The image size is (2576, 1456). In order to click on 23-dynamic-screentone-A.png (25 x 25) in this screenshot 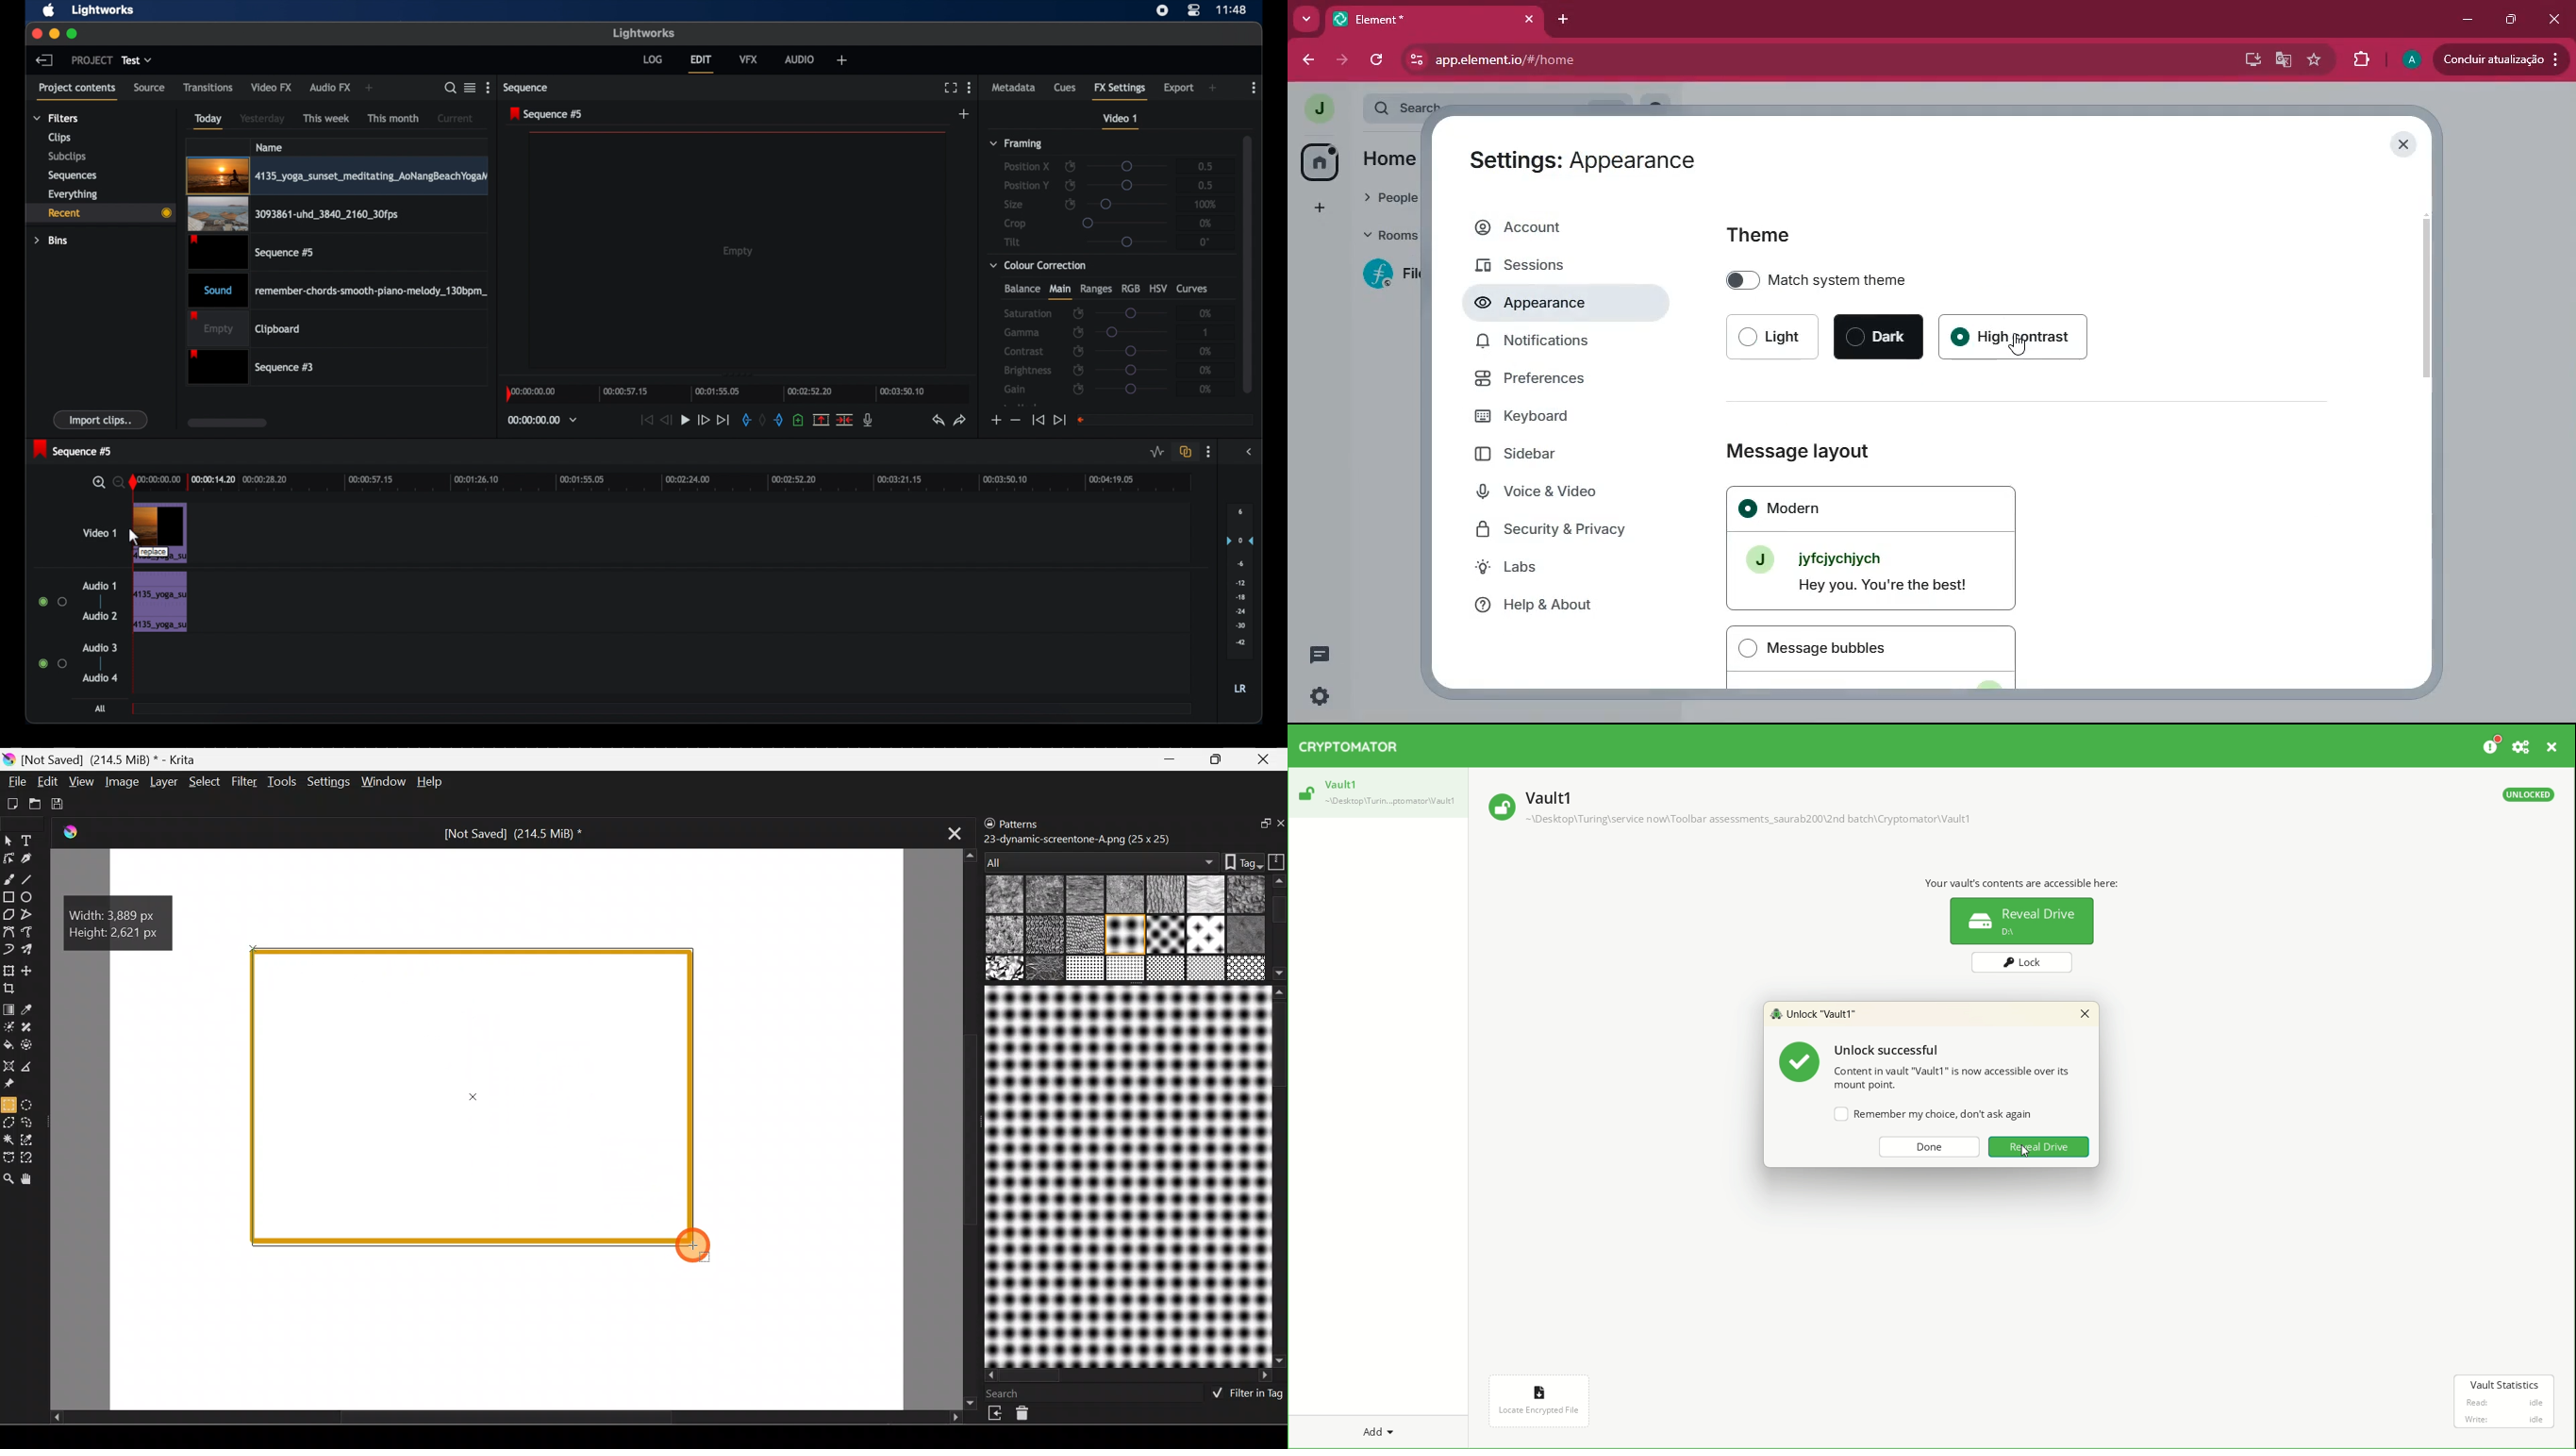, I will do `click(1078, 838)`.